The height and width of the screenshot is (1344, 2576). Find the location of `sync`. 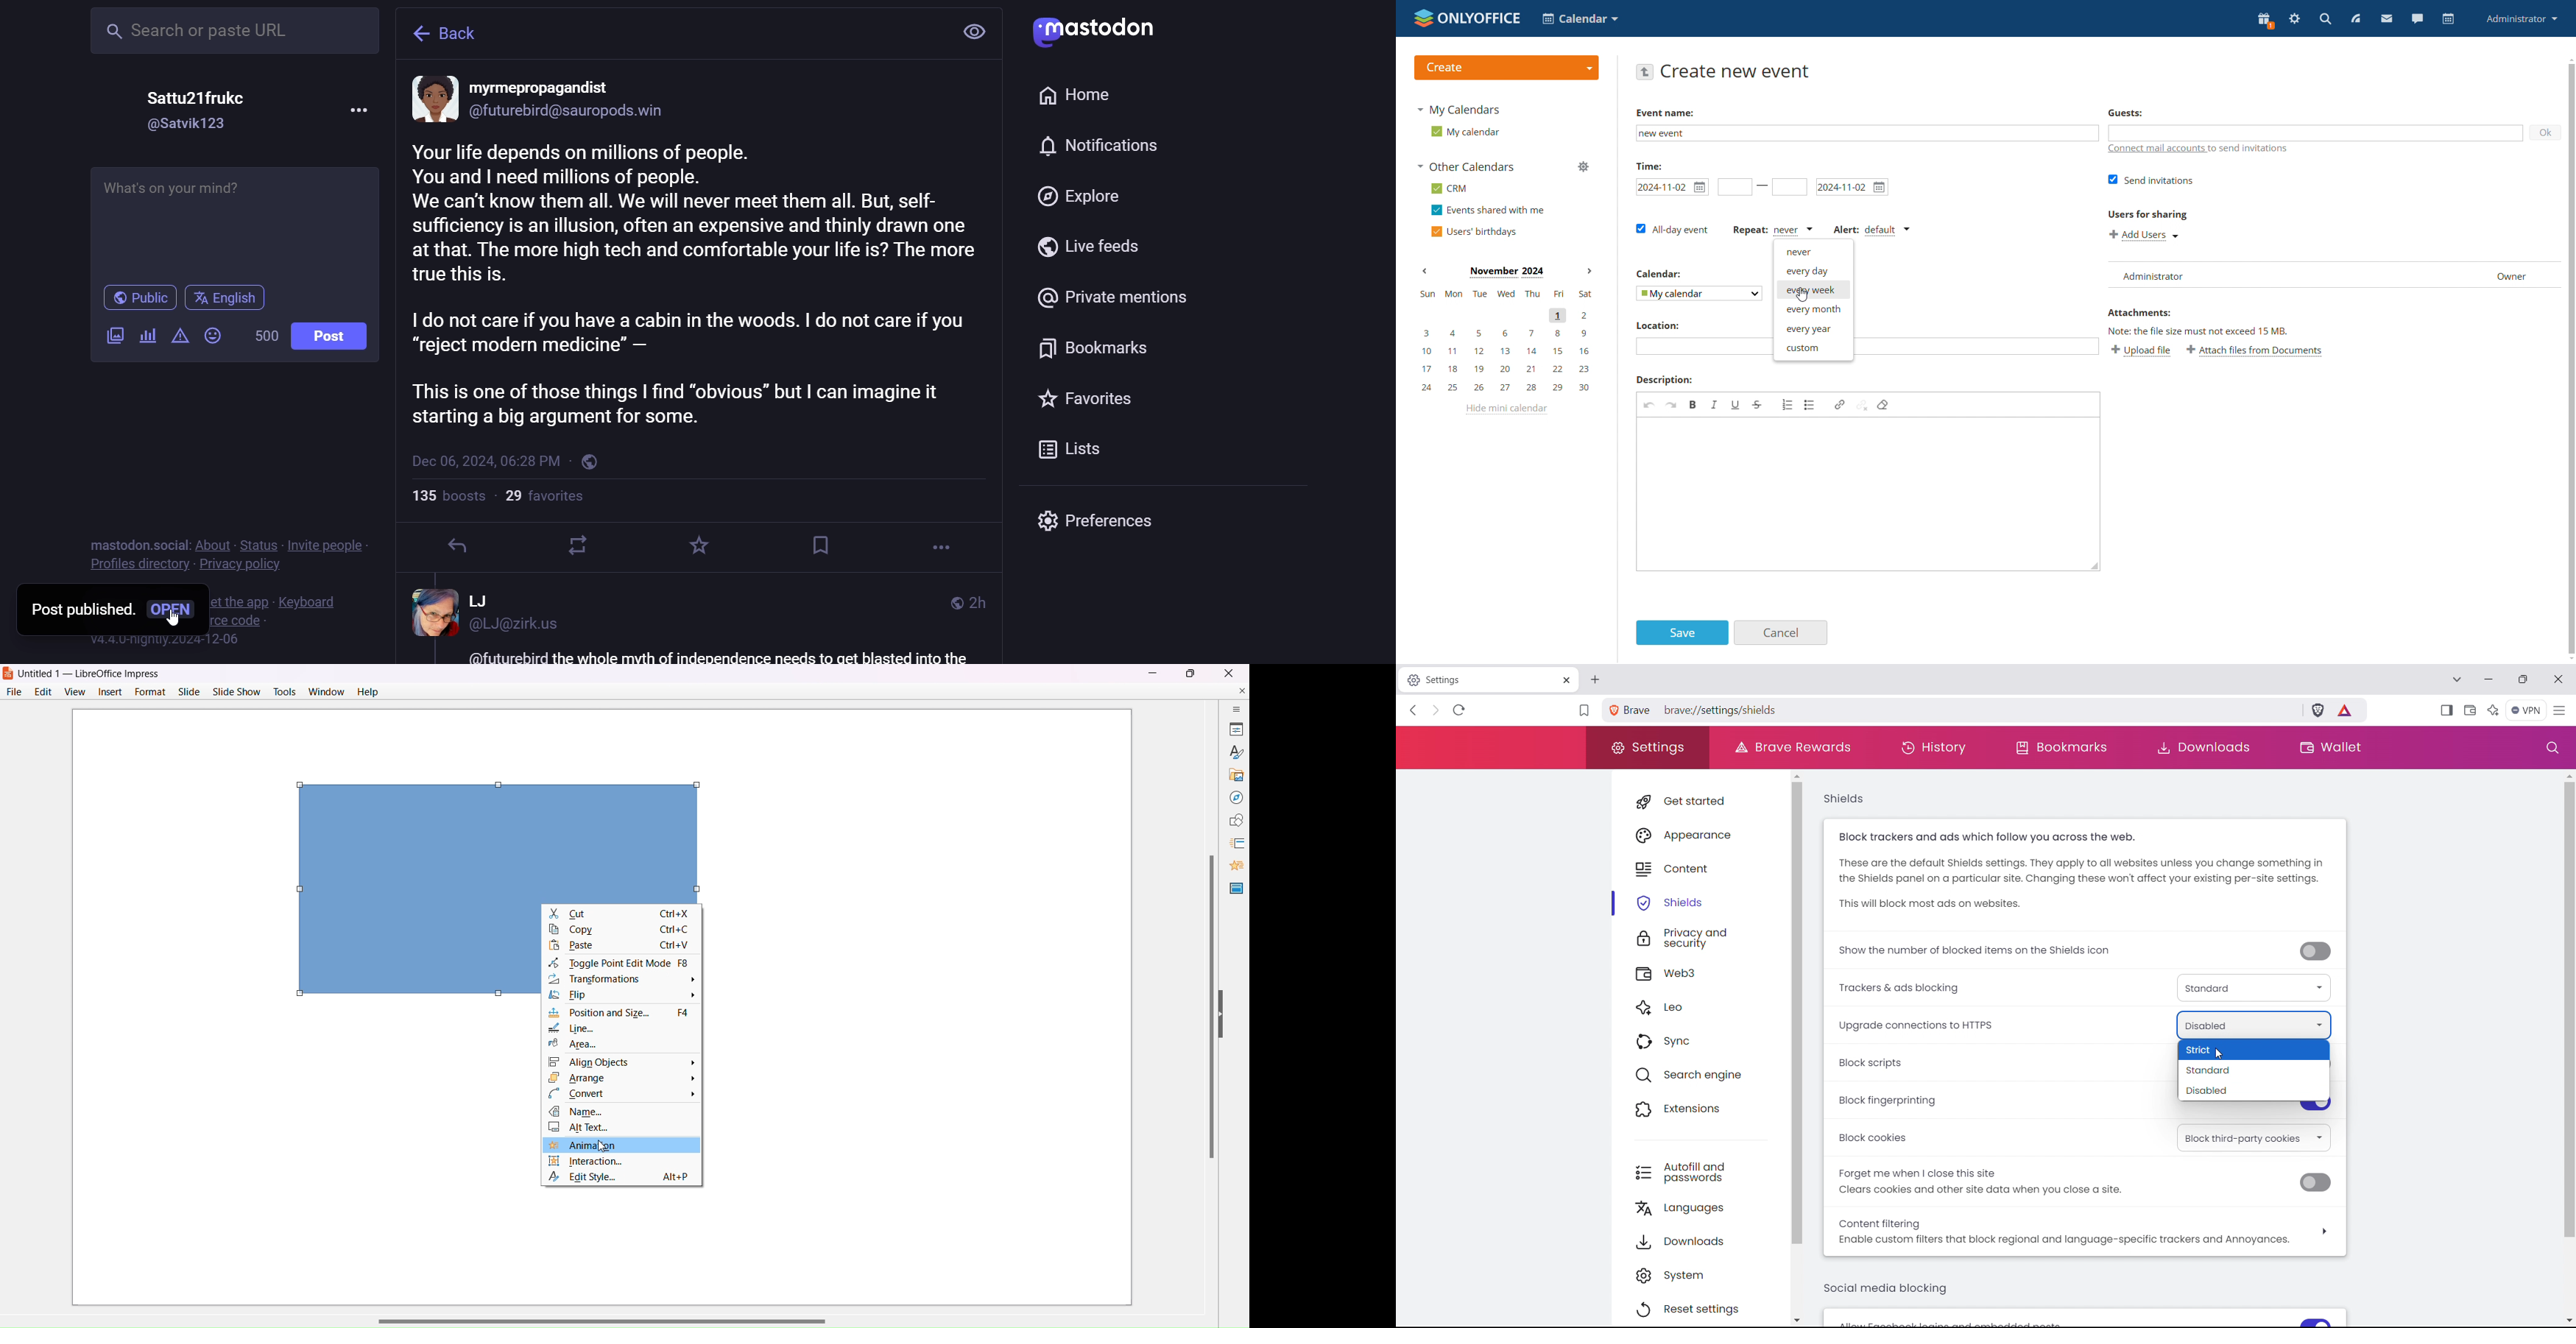

sync is located at coordinates (1708, 1040).